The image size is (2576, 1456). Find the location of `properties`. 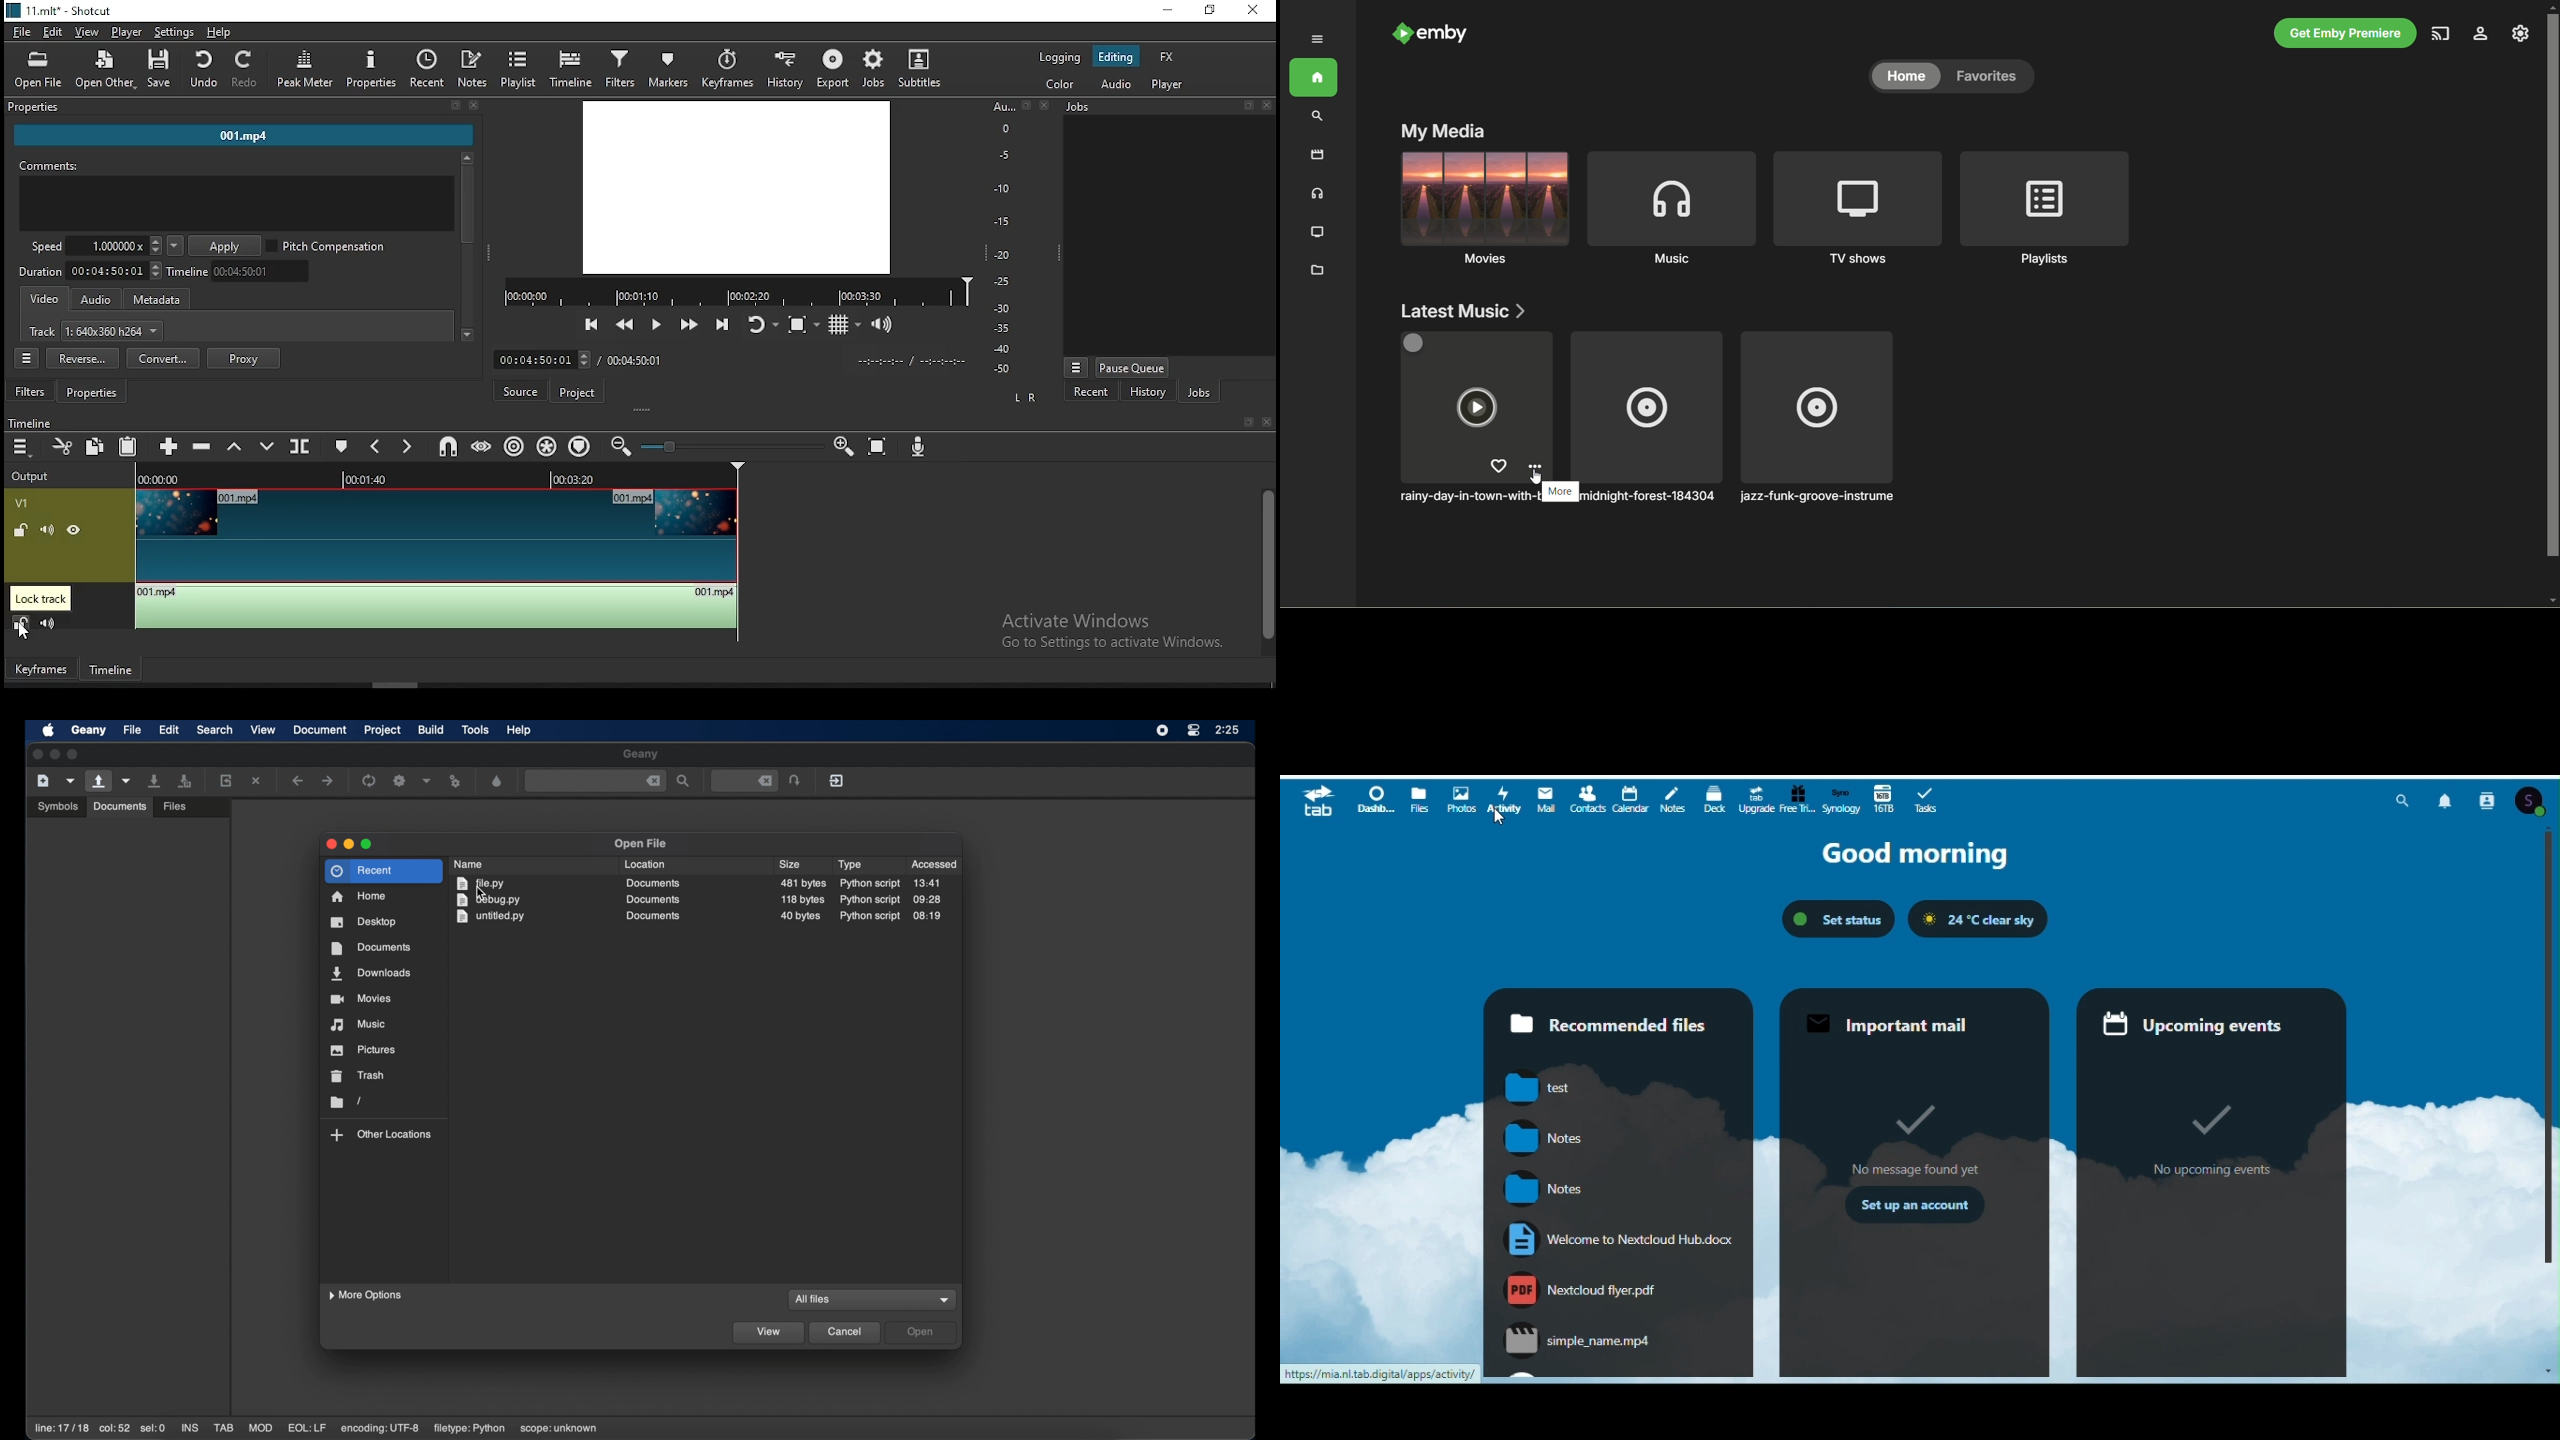

properties is located at coordinates (371, 68).